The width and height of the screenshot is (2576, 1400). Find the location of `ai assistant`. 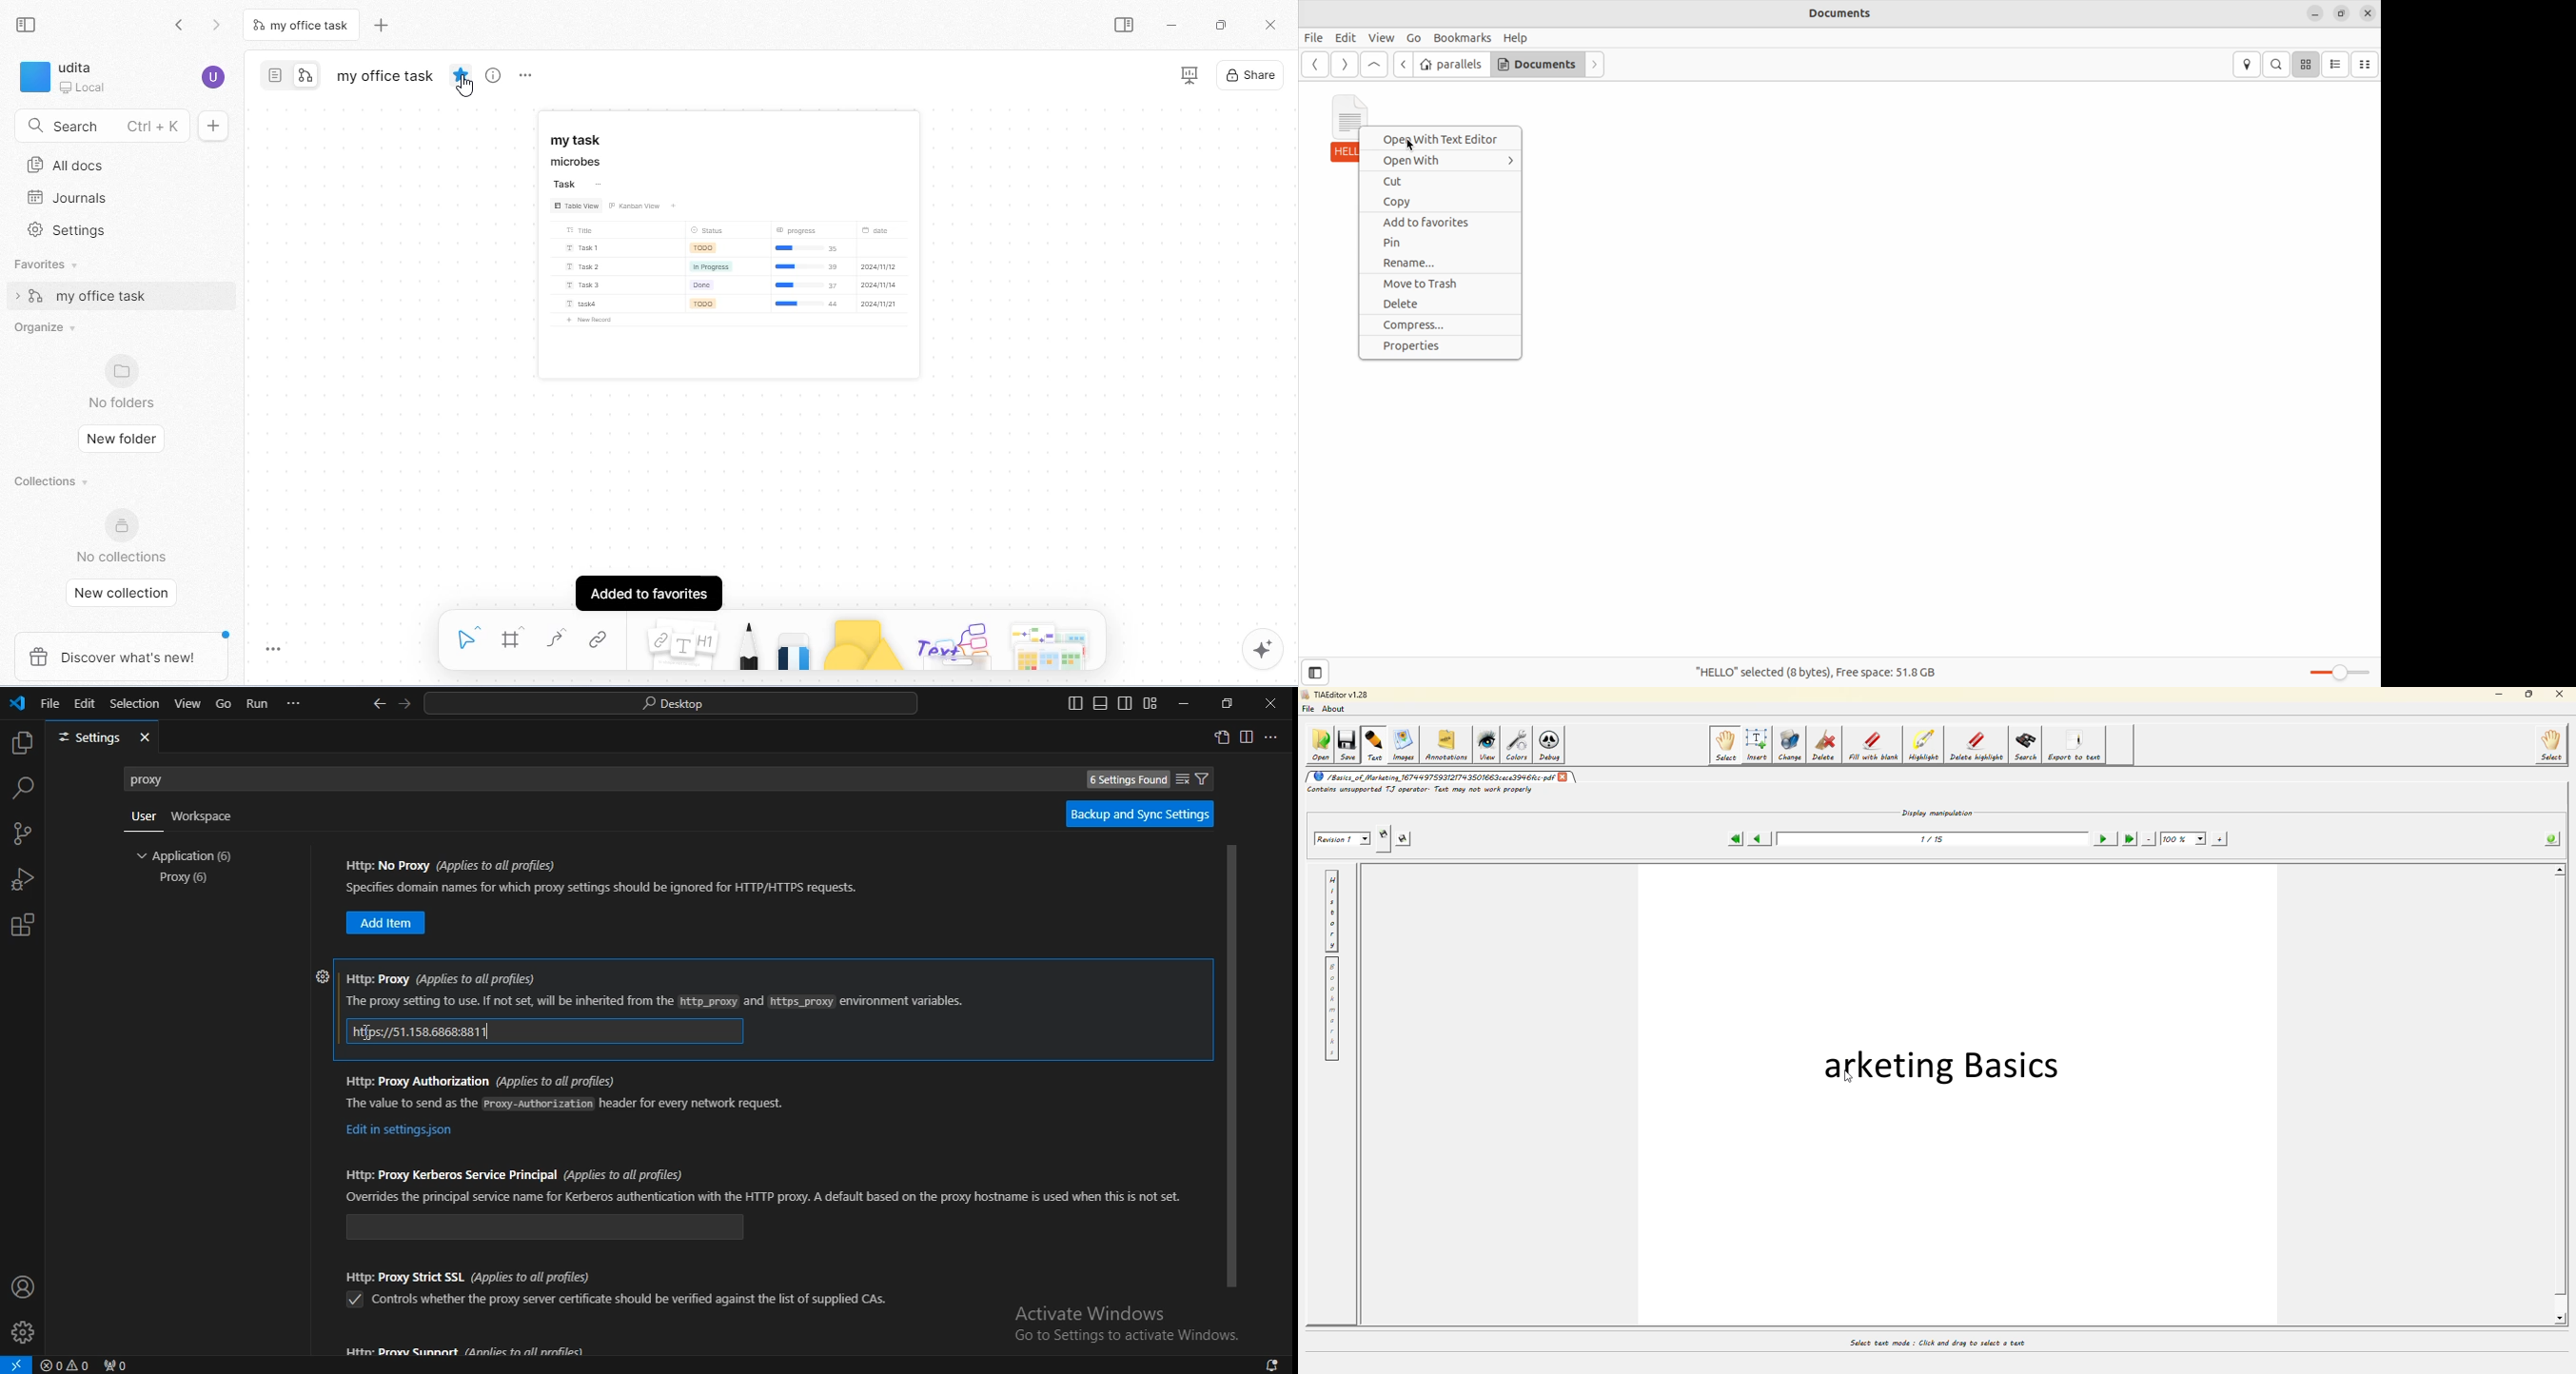

ai assistant is located at coordinates (1263, 649).